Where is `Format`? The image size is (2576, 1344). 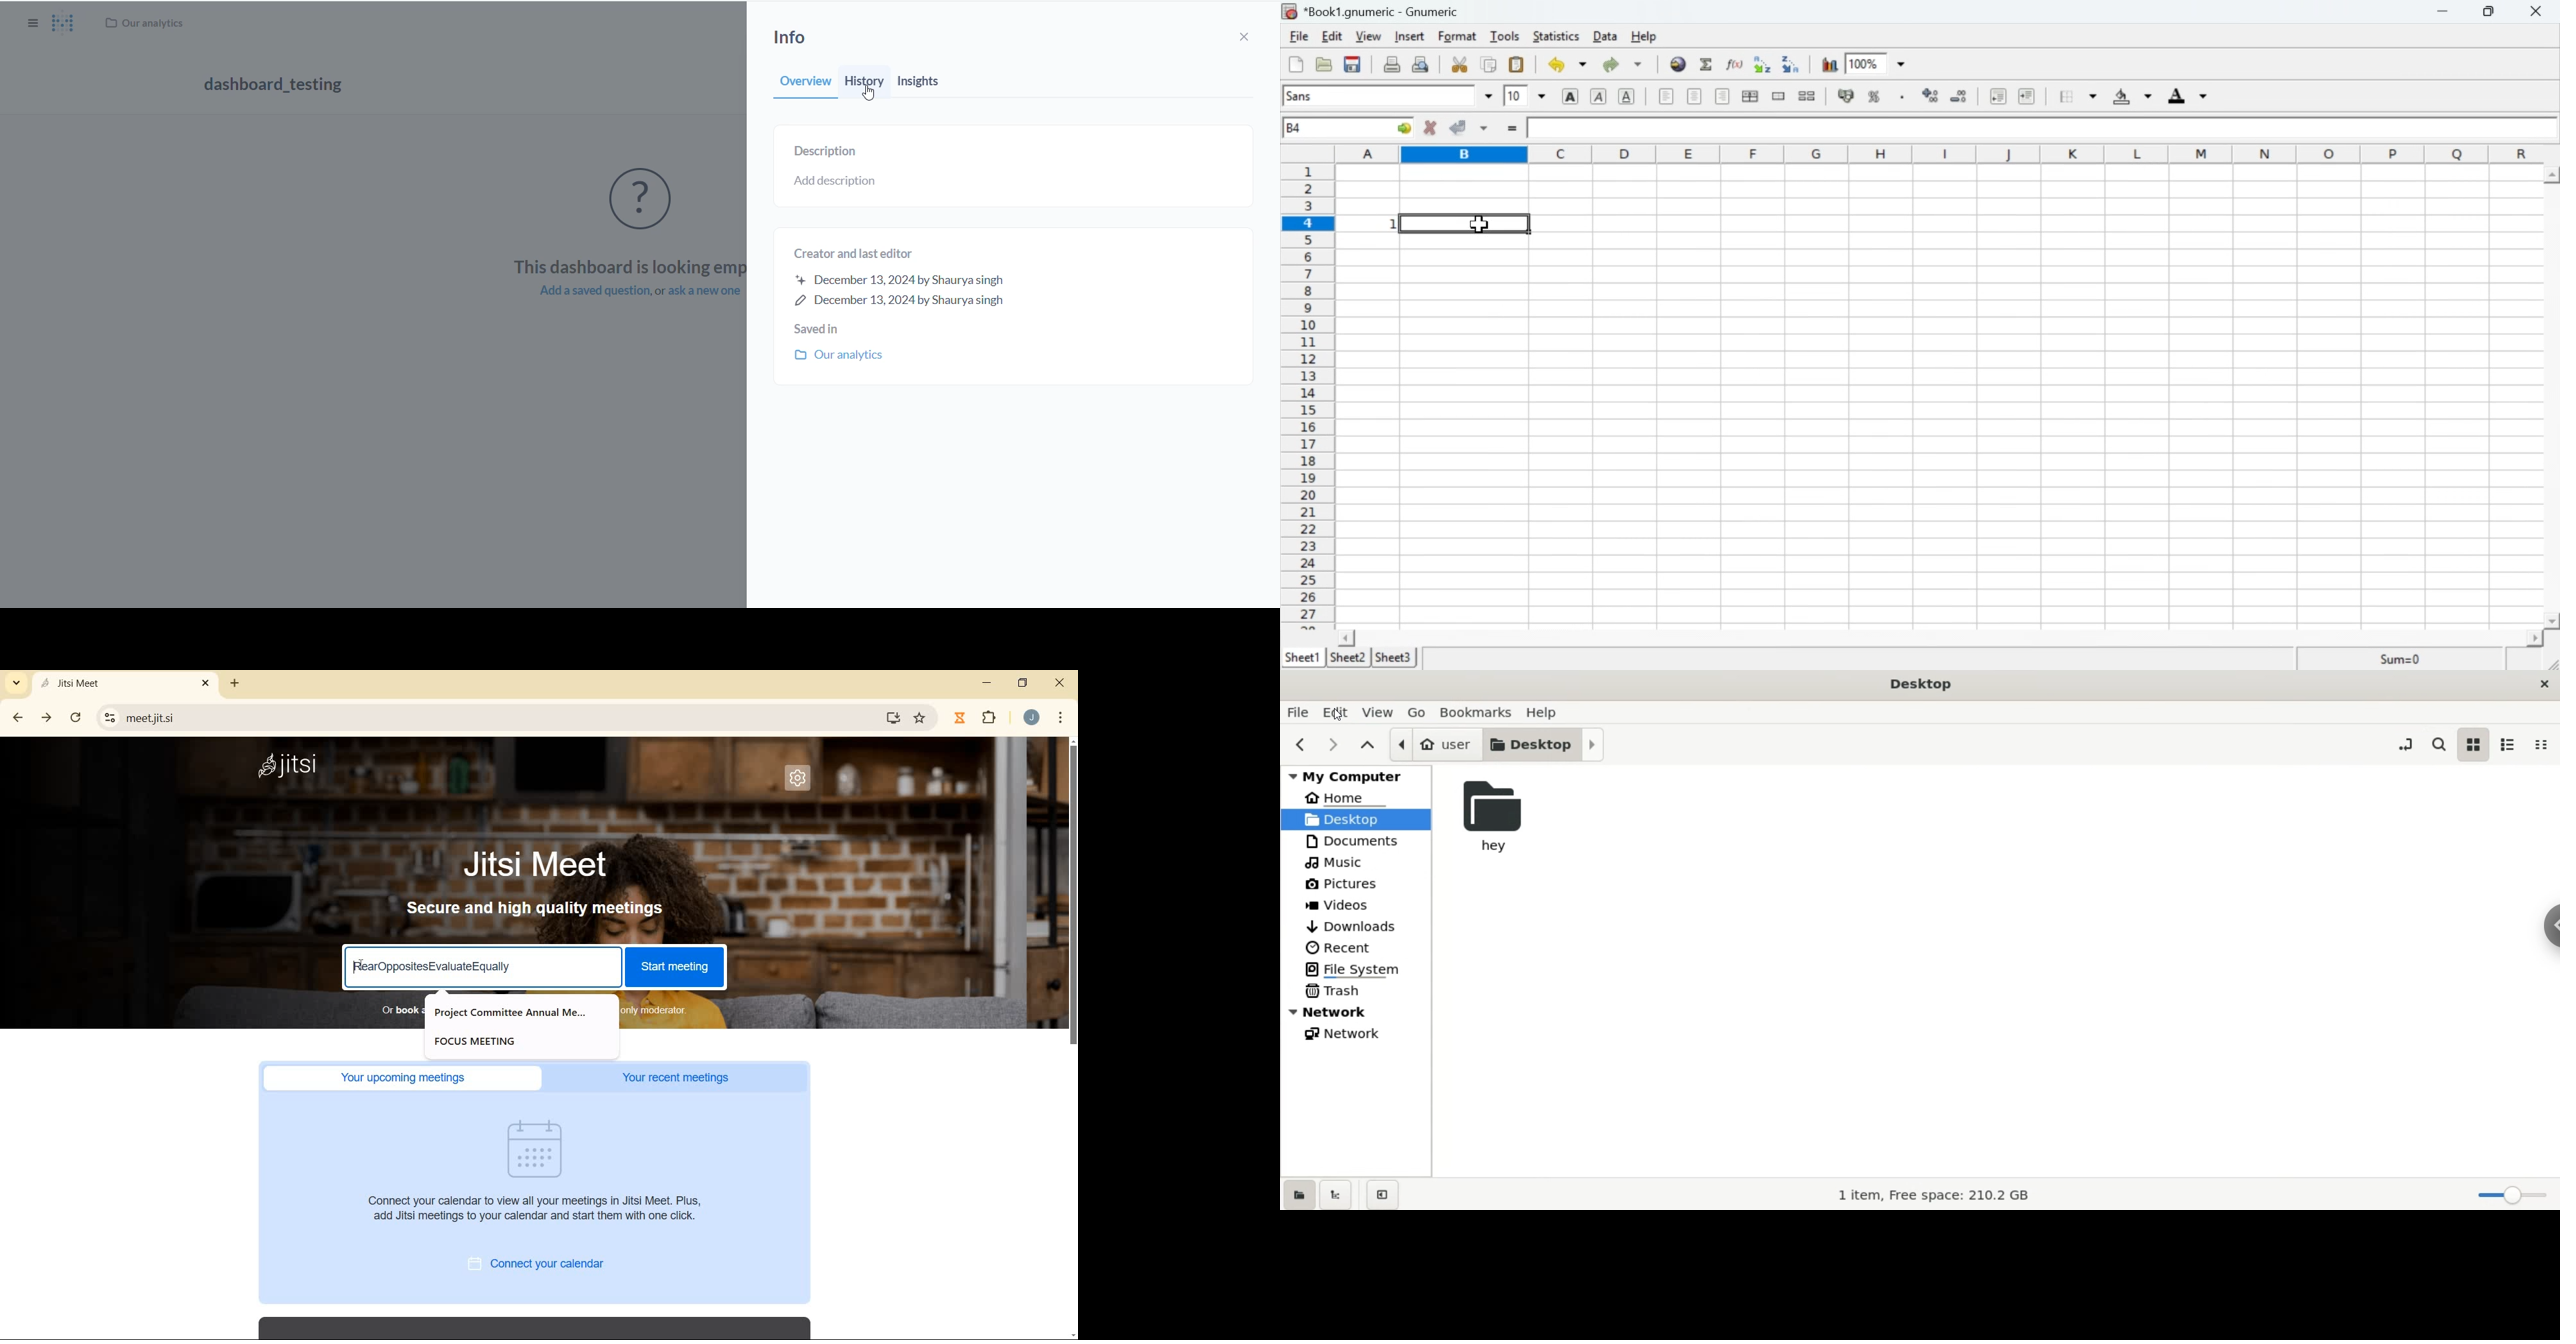
Format is located at coordinates (1458, 37).